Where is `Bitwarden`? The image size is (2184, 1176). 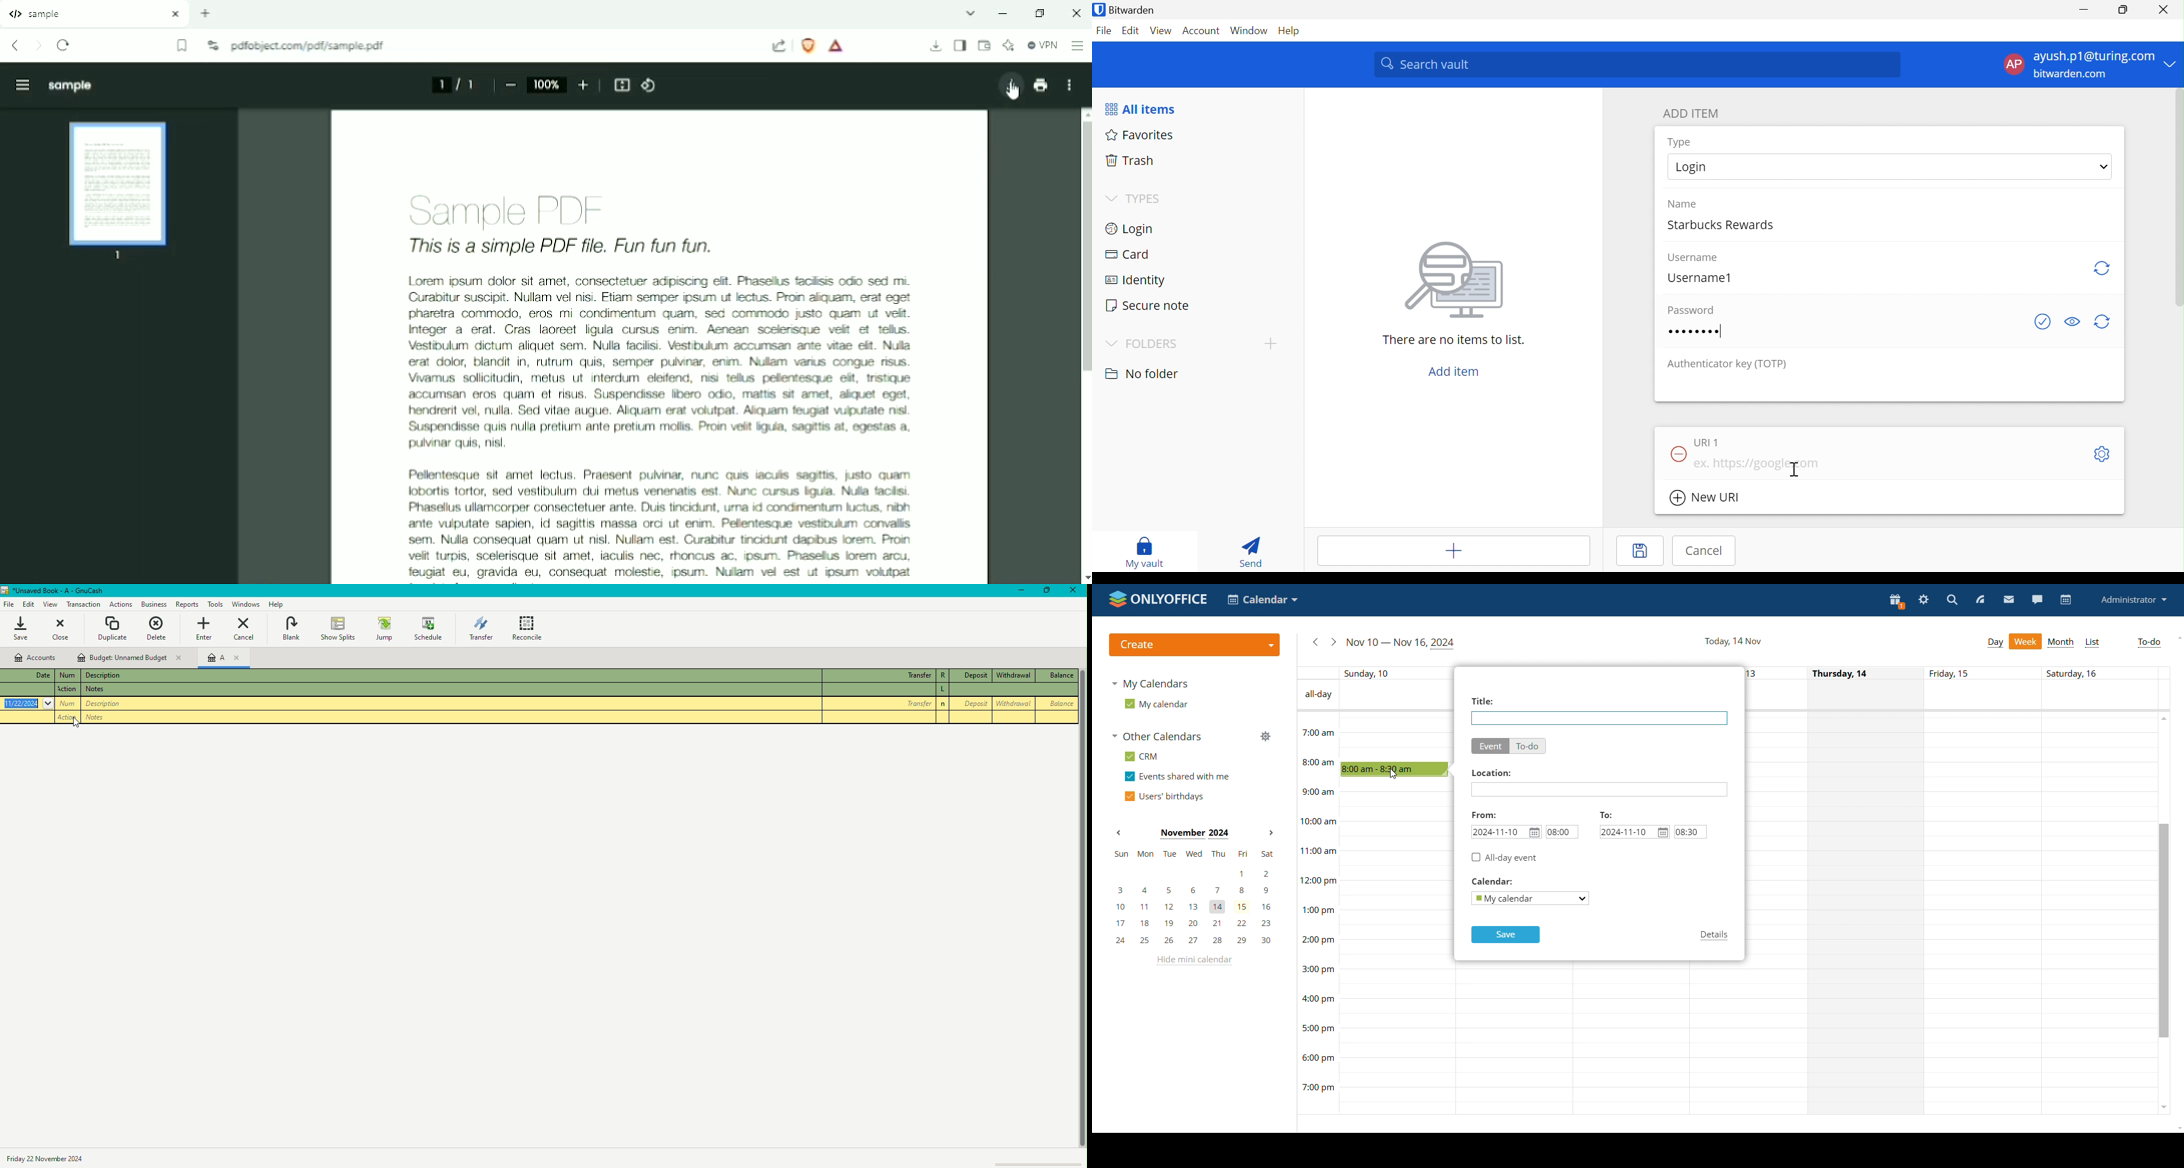
Bitwarden is located at coordinates (1127, 10).